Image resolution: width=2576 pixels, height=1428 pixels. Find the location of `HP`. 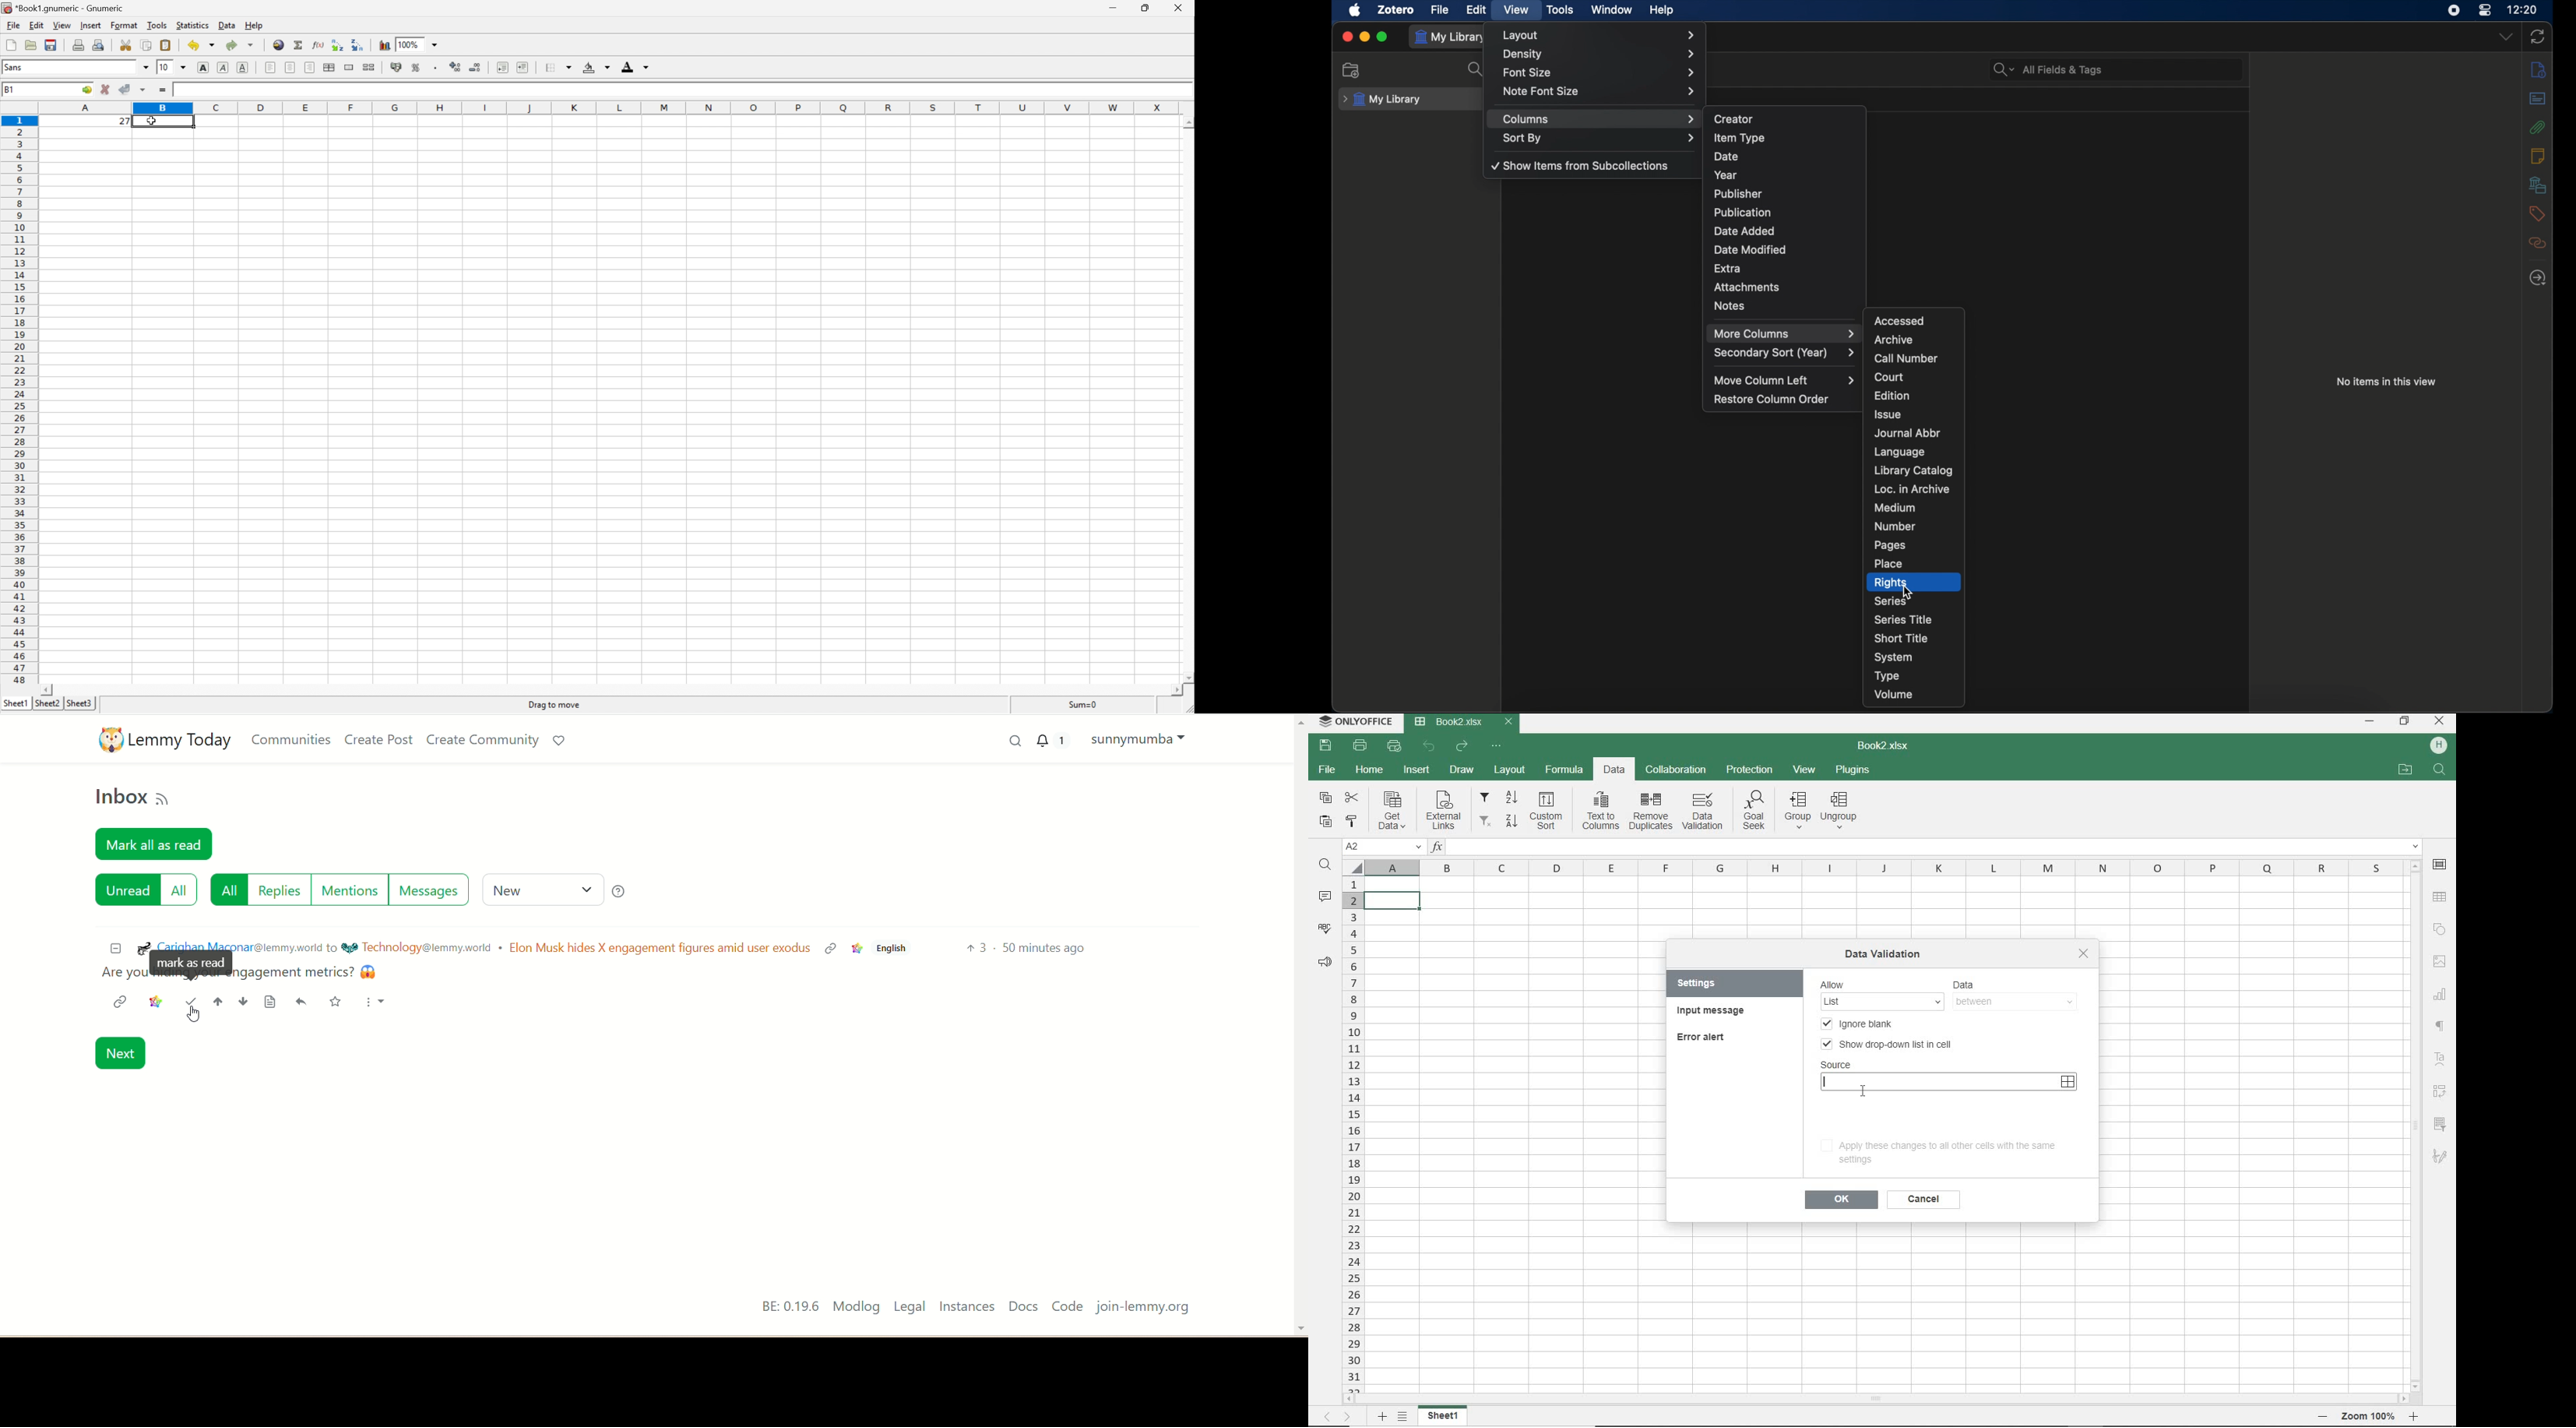

HP is located at coordinates (2439, 746).